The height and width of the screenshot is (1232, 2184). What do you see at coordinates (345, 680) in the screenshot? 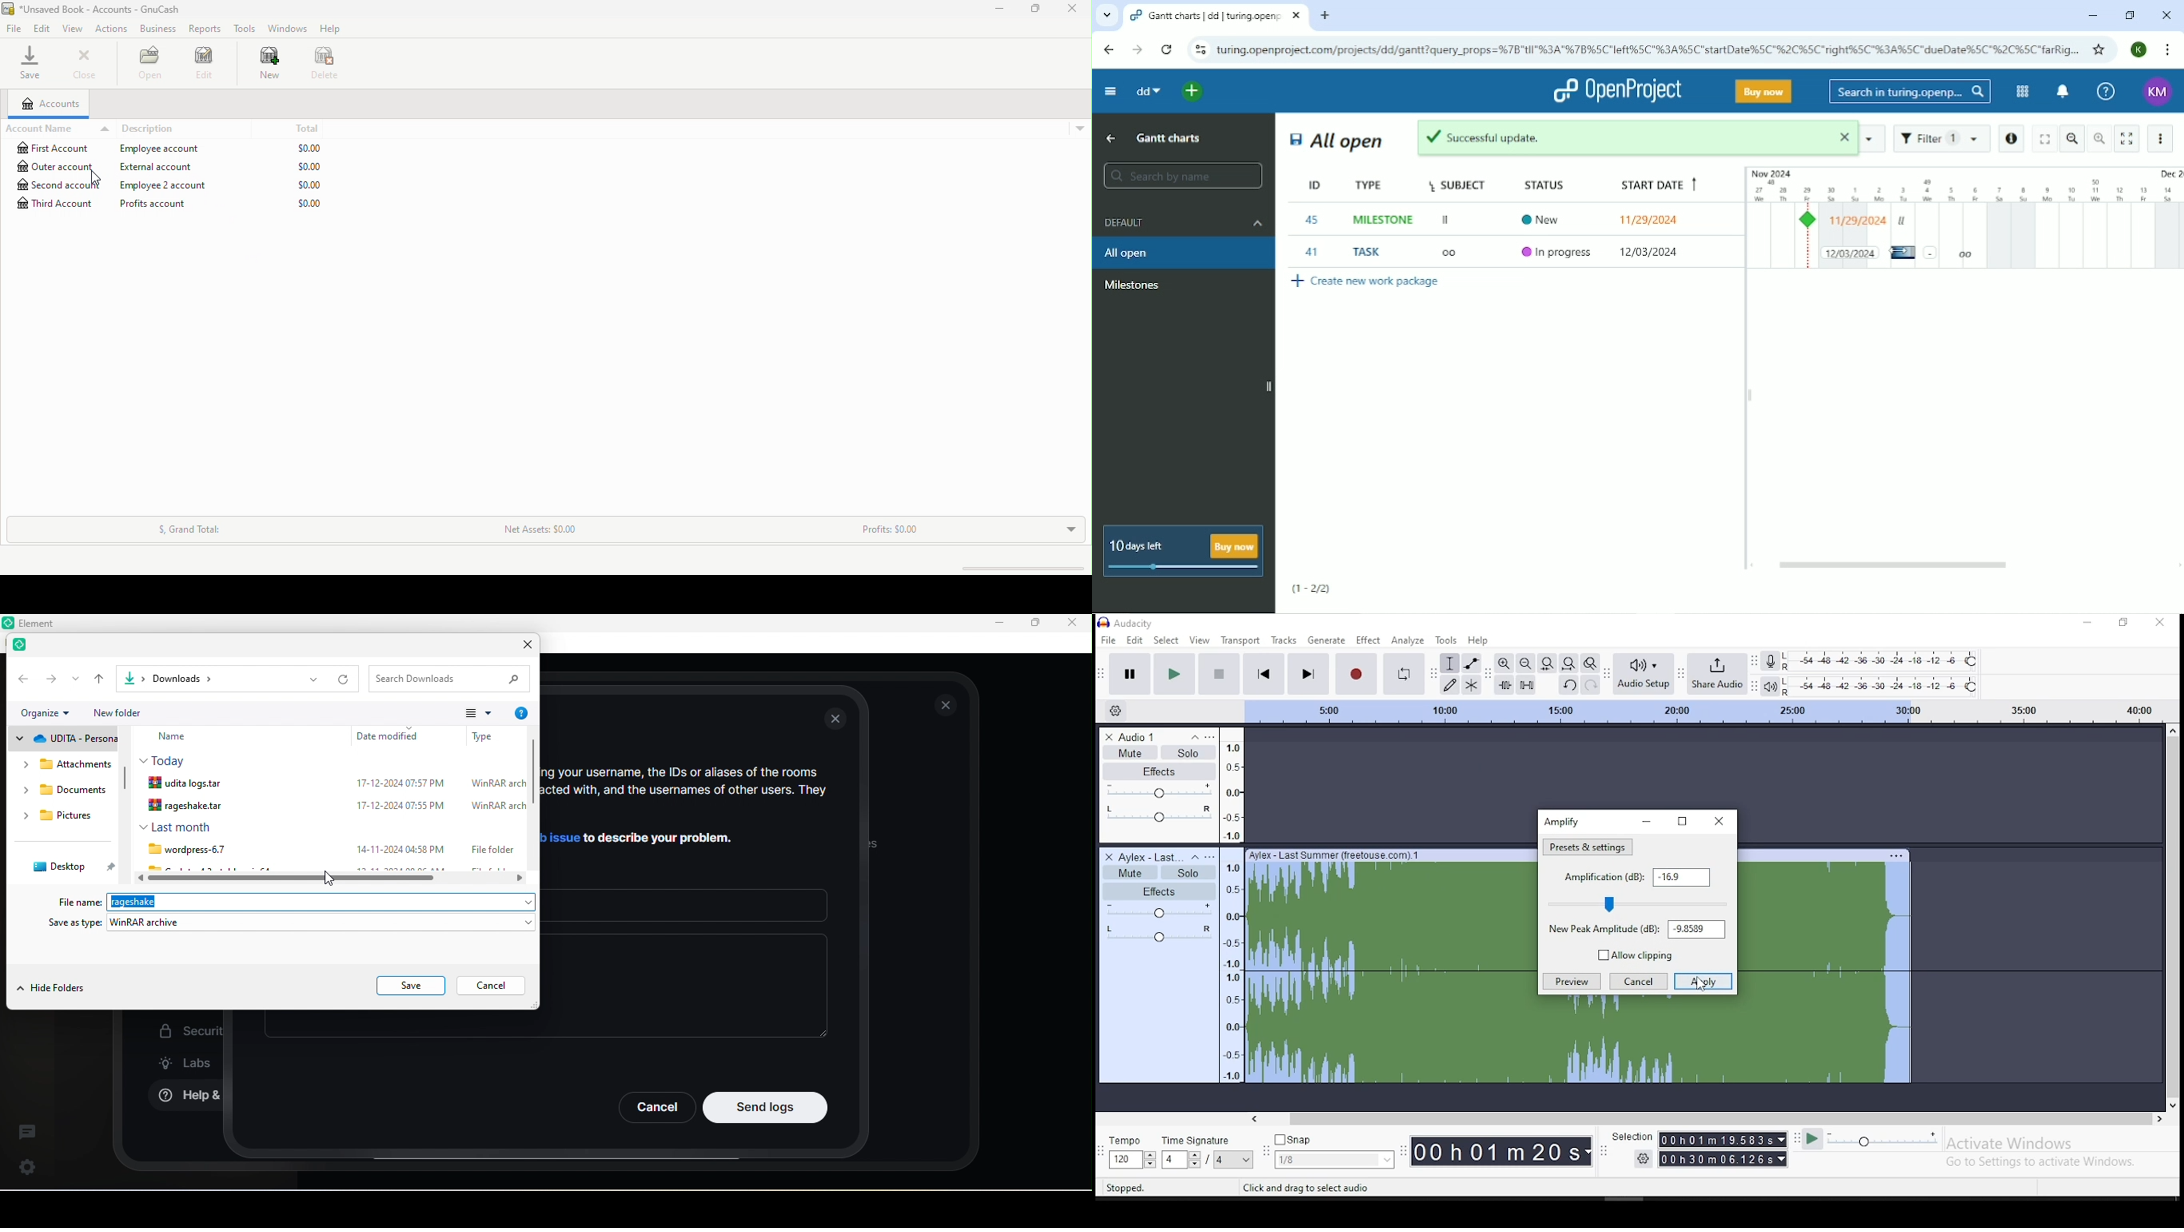
I see `refresh` at bounding box center [345, 680].